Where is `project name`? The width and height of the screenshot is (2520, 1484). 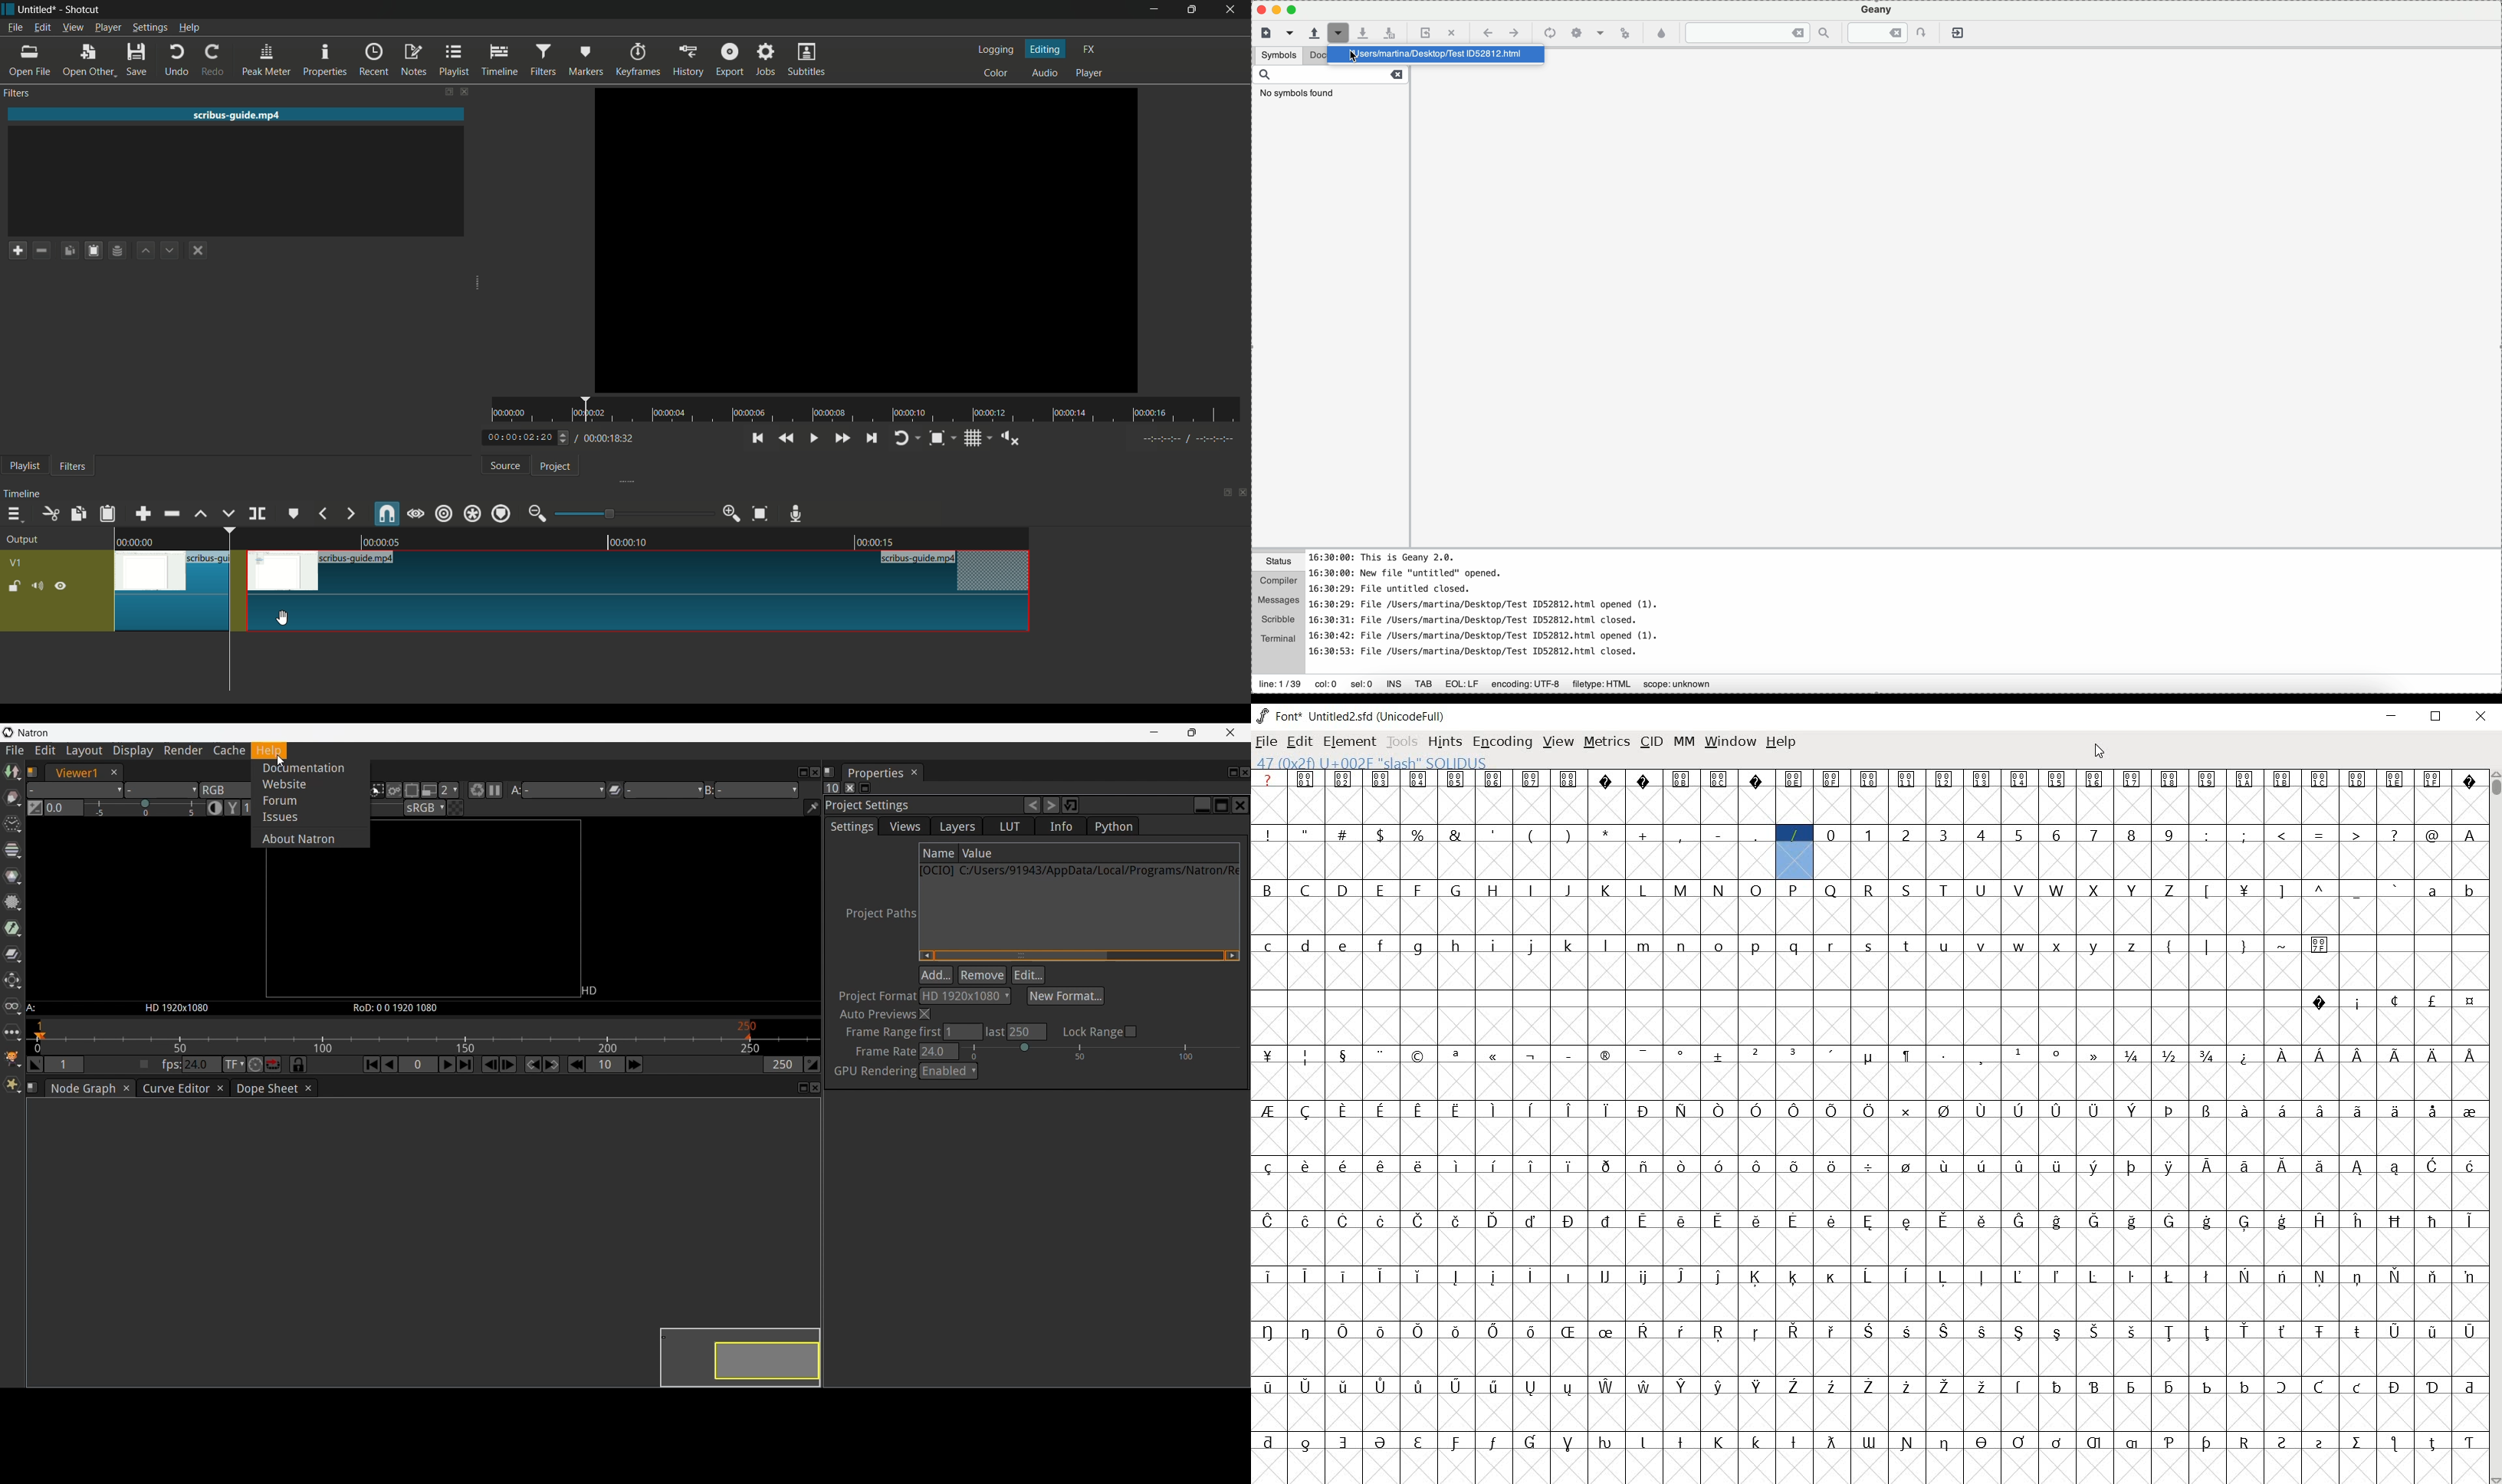 project name is located at coordinates (37, 8).